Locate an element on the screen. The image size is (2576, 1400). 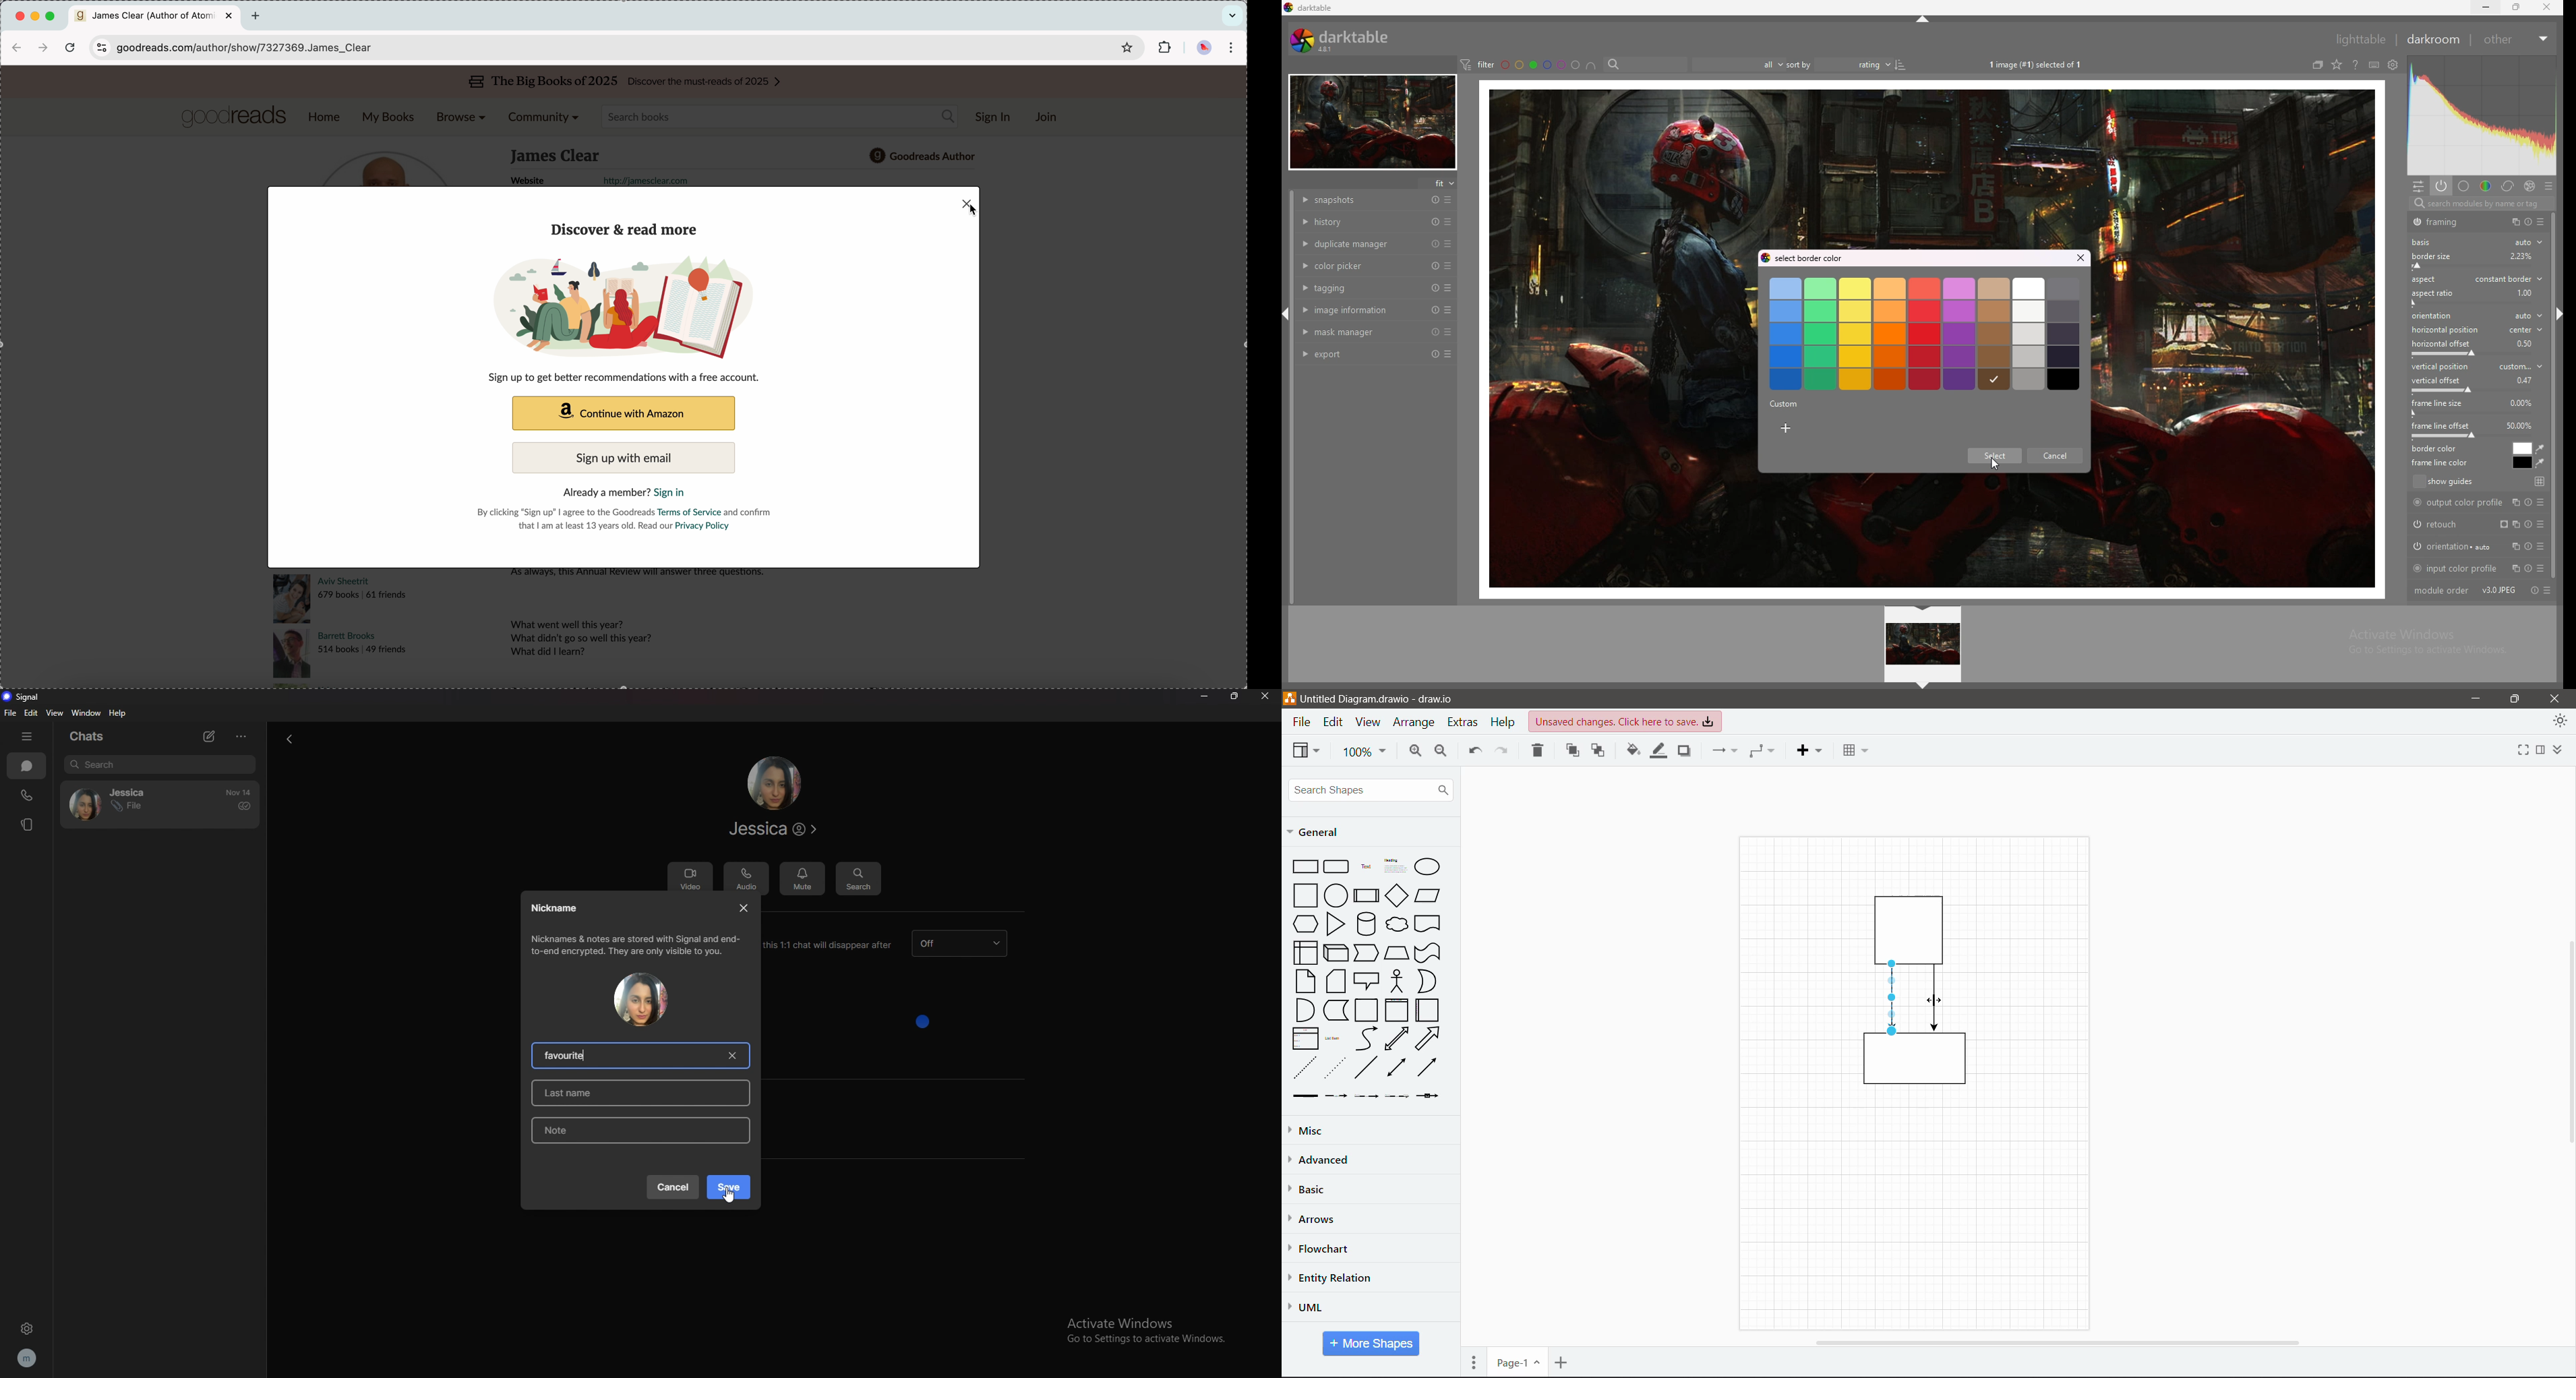
vertical offset is located at coordinates (2439, 380).